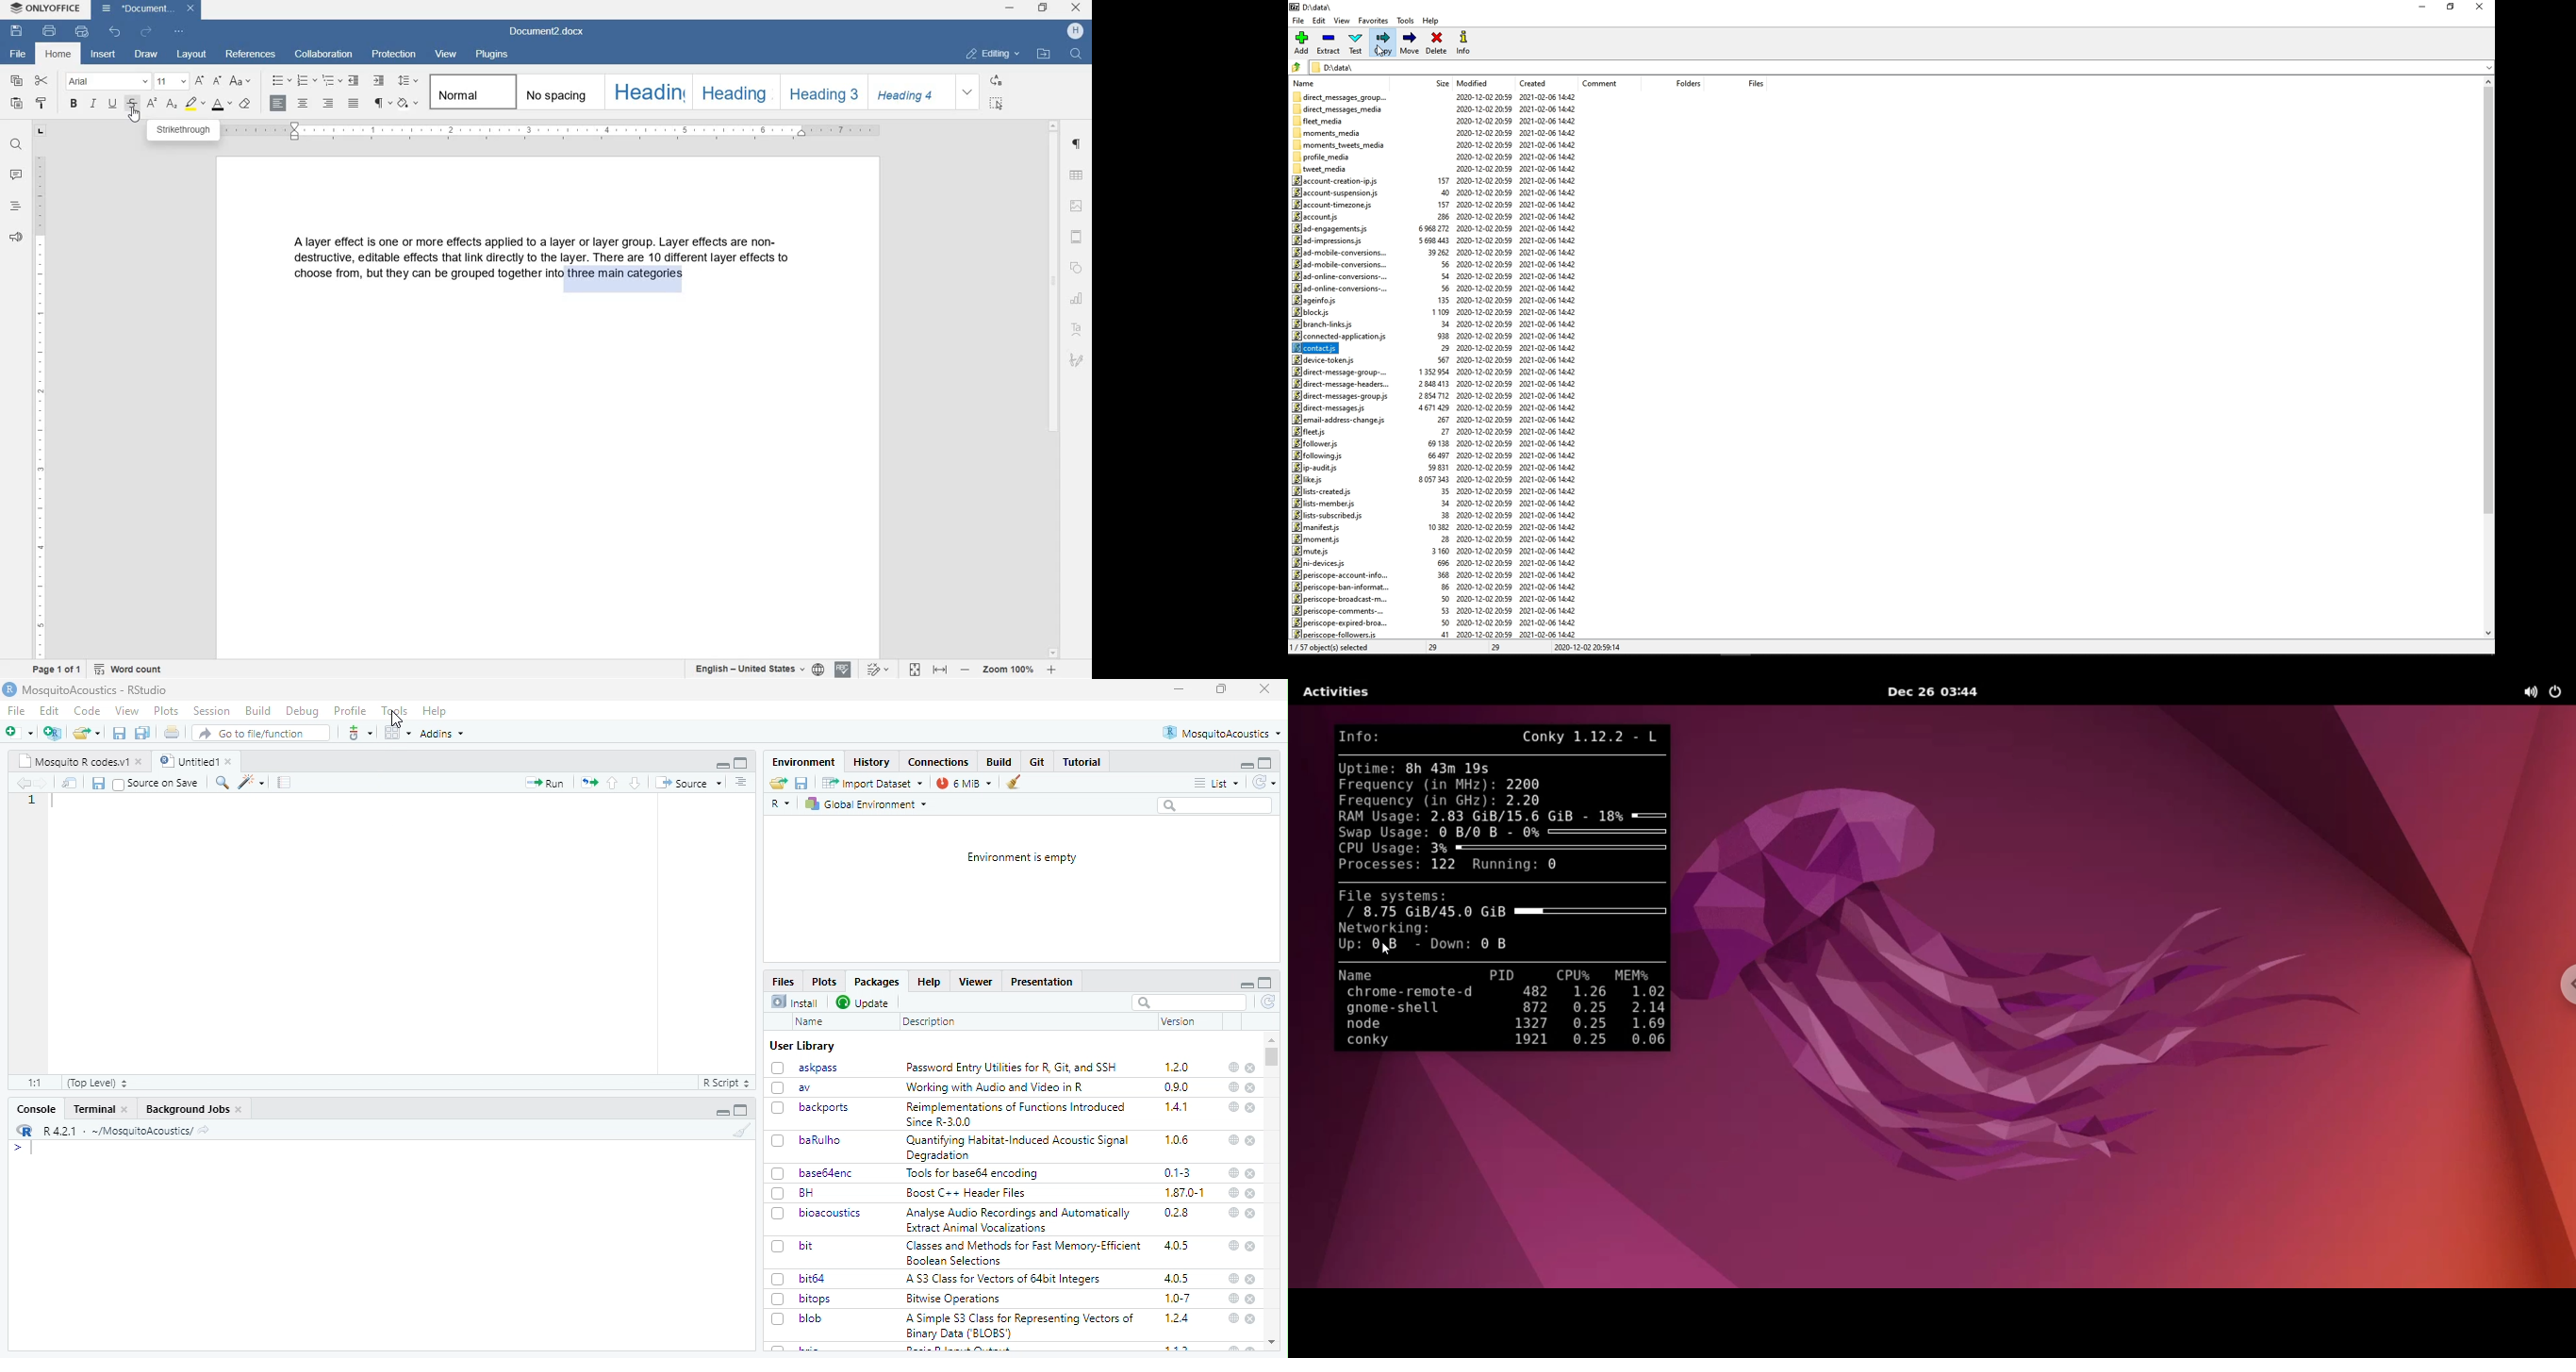 The width and height of the screenshot is (2576, 1372). What do you see at coordinates (1327, 168) in the screenshot?
I see `tweet_media` at bounding box center [1327, 168].